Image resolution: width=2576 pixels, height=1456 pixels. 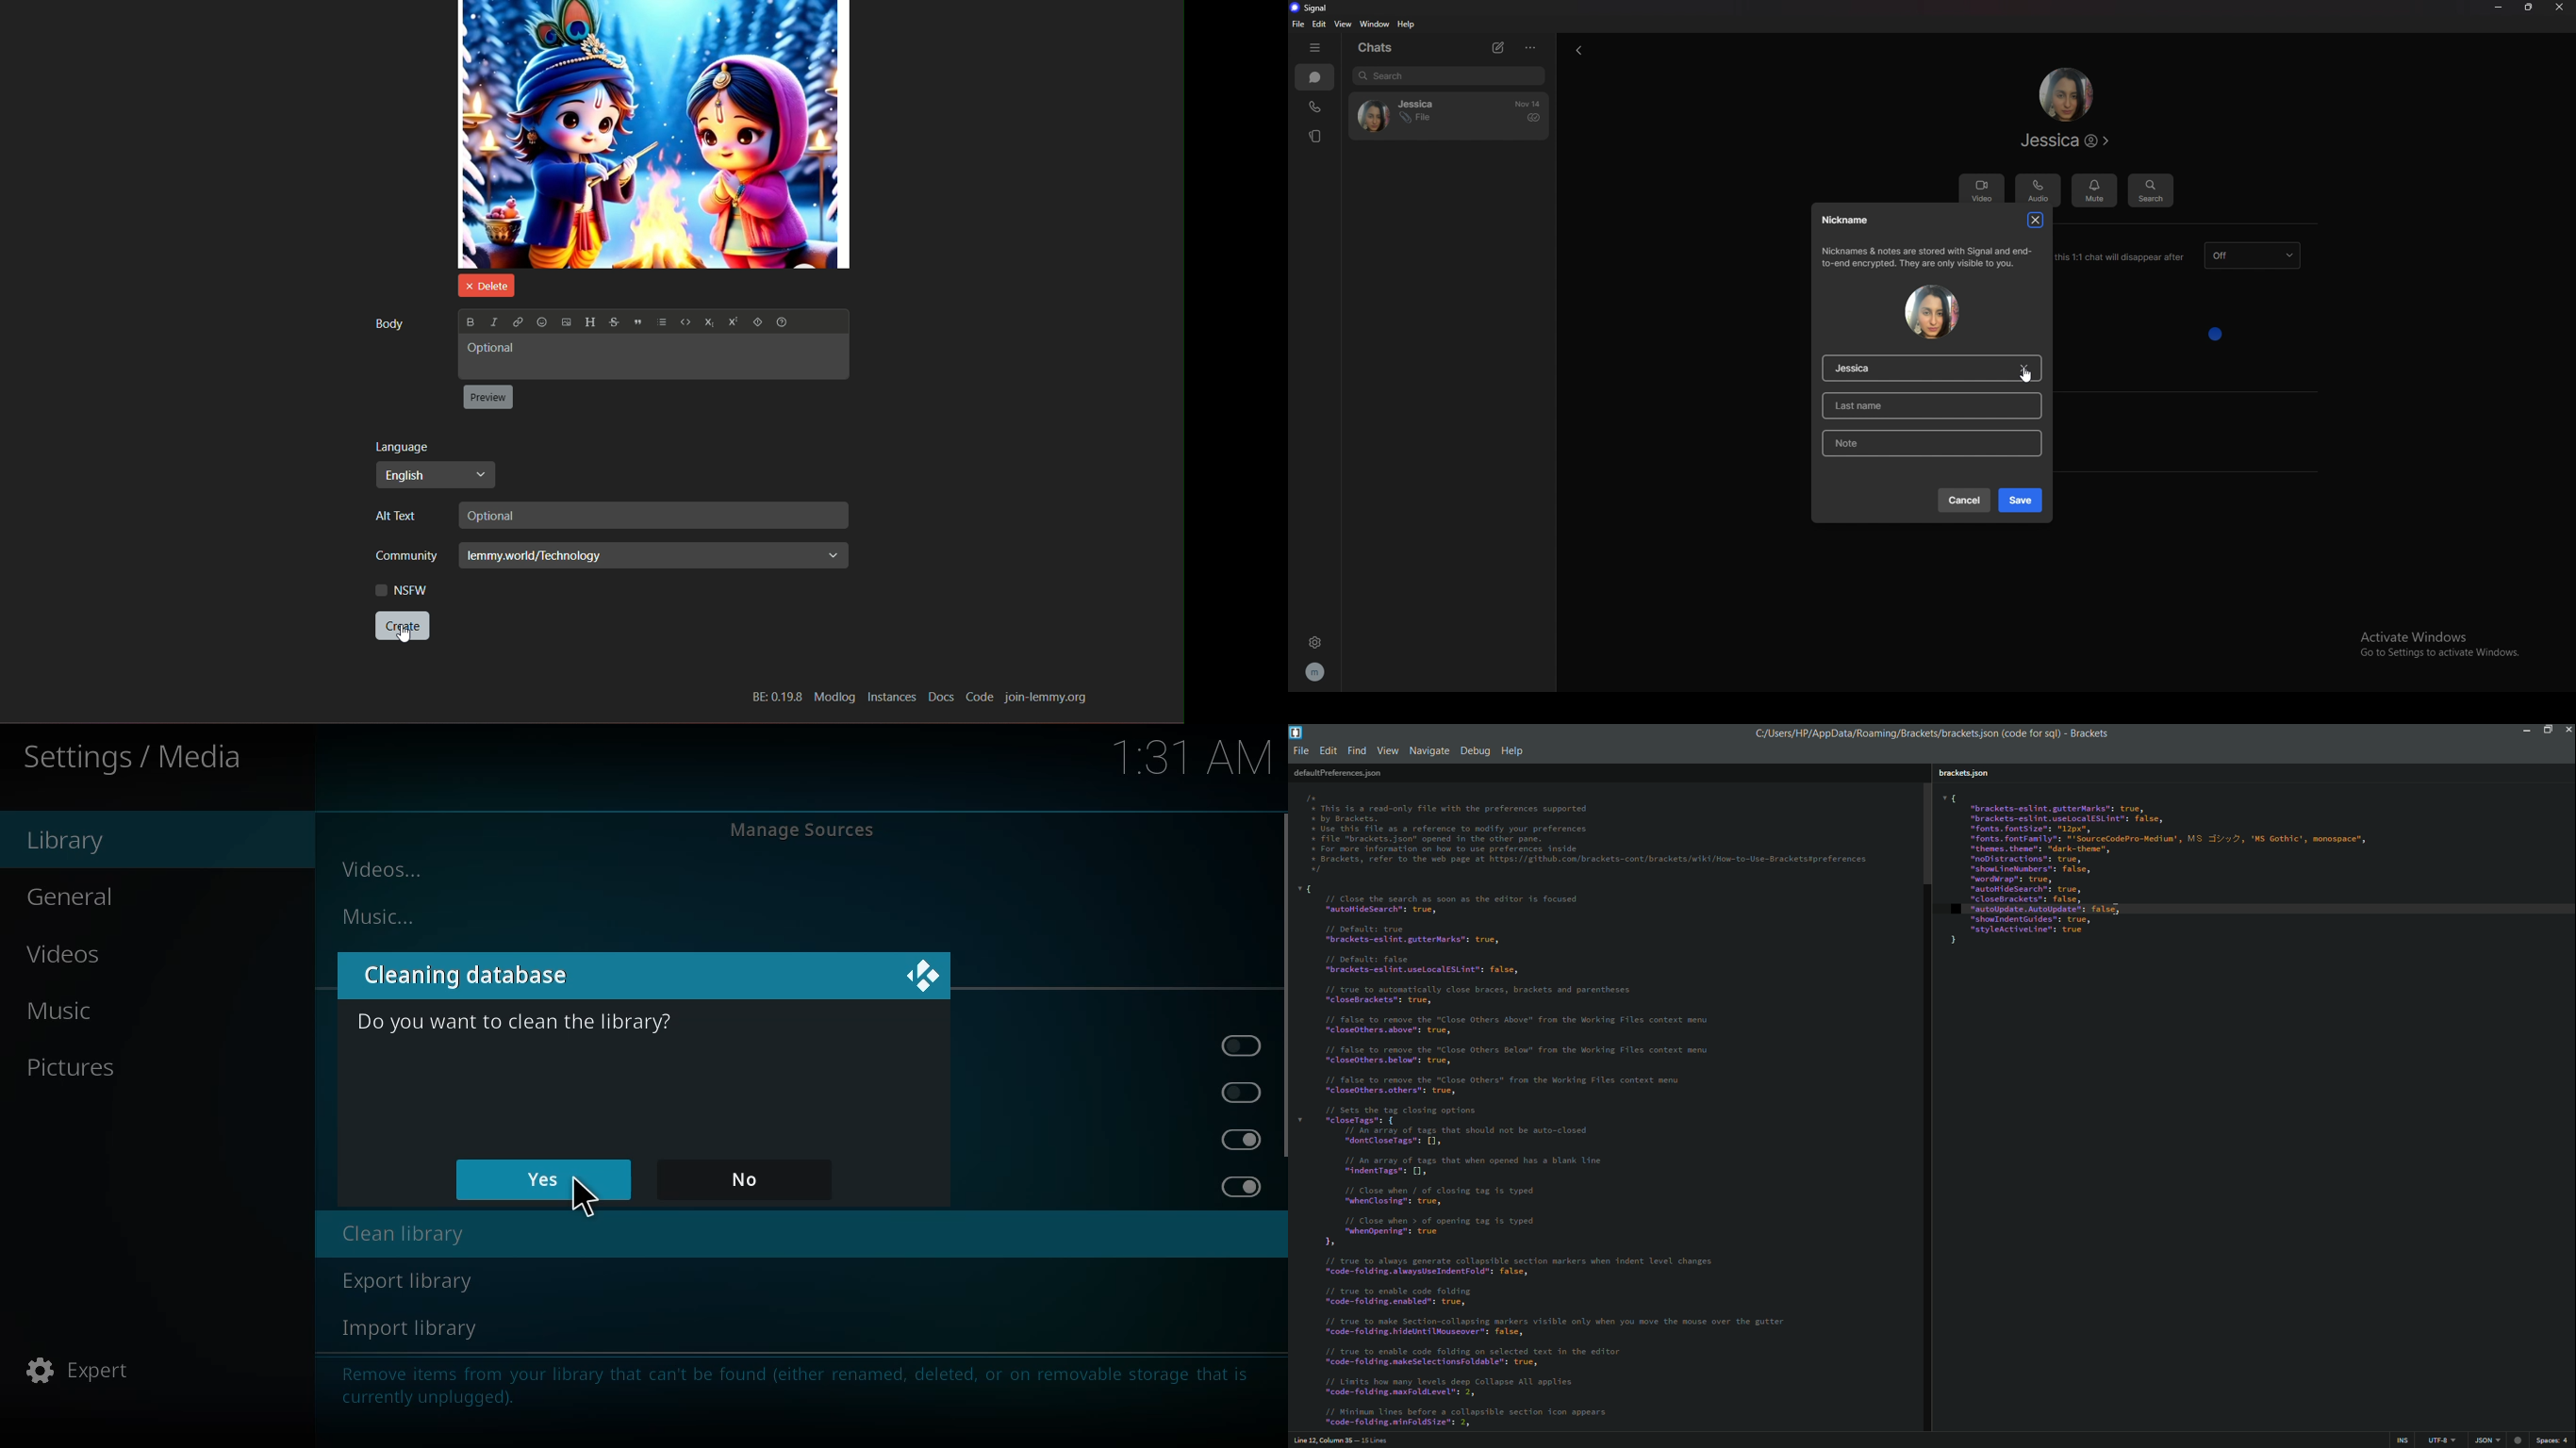 What do you see at coordinates (1317, 641) in the screenshot?
I see `settings` at bounding box center [1317, 641].